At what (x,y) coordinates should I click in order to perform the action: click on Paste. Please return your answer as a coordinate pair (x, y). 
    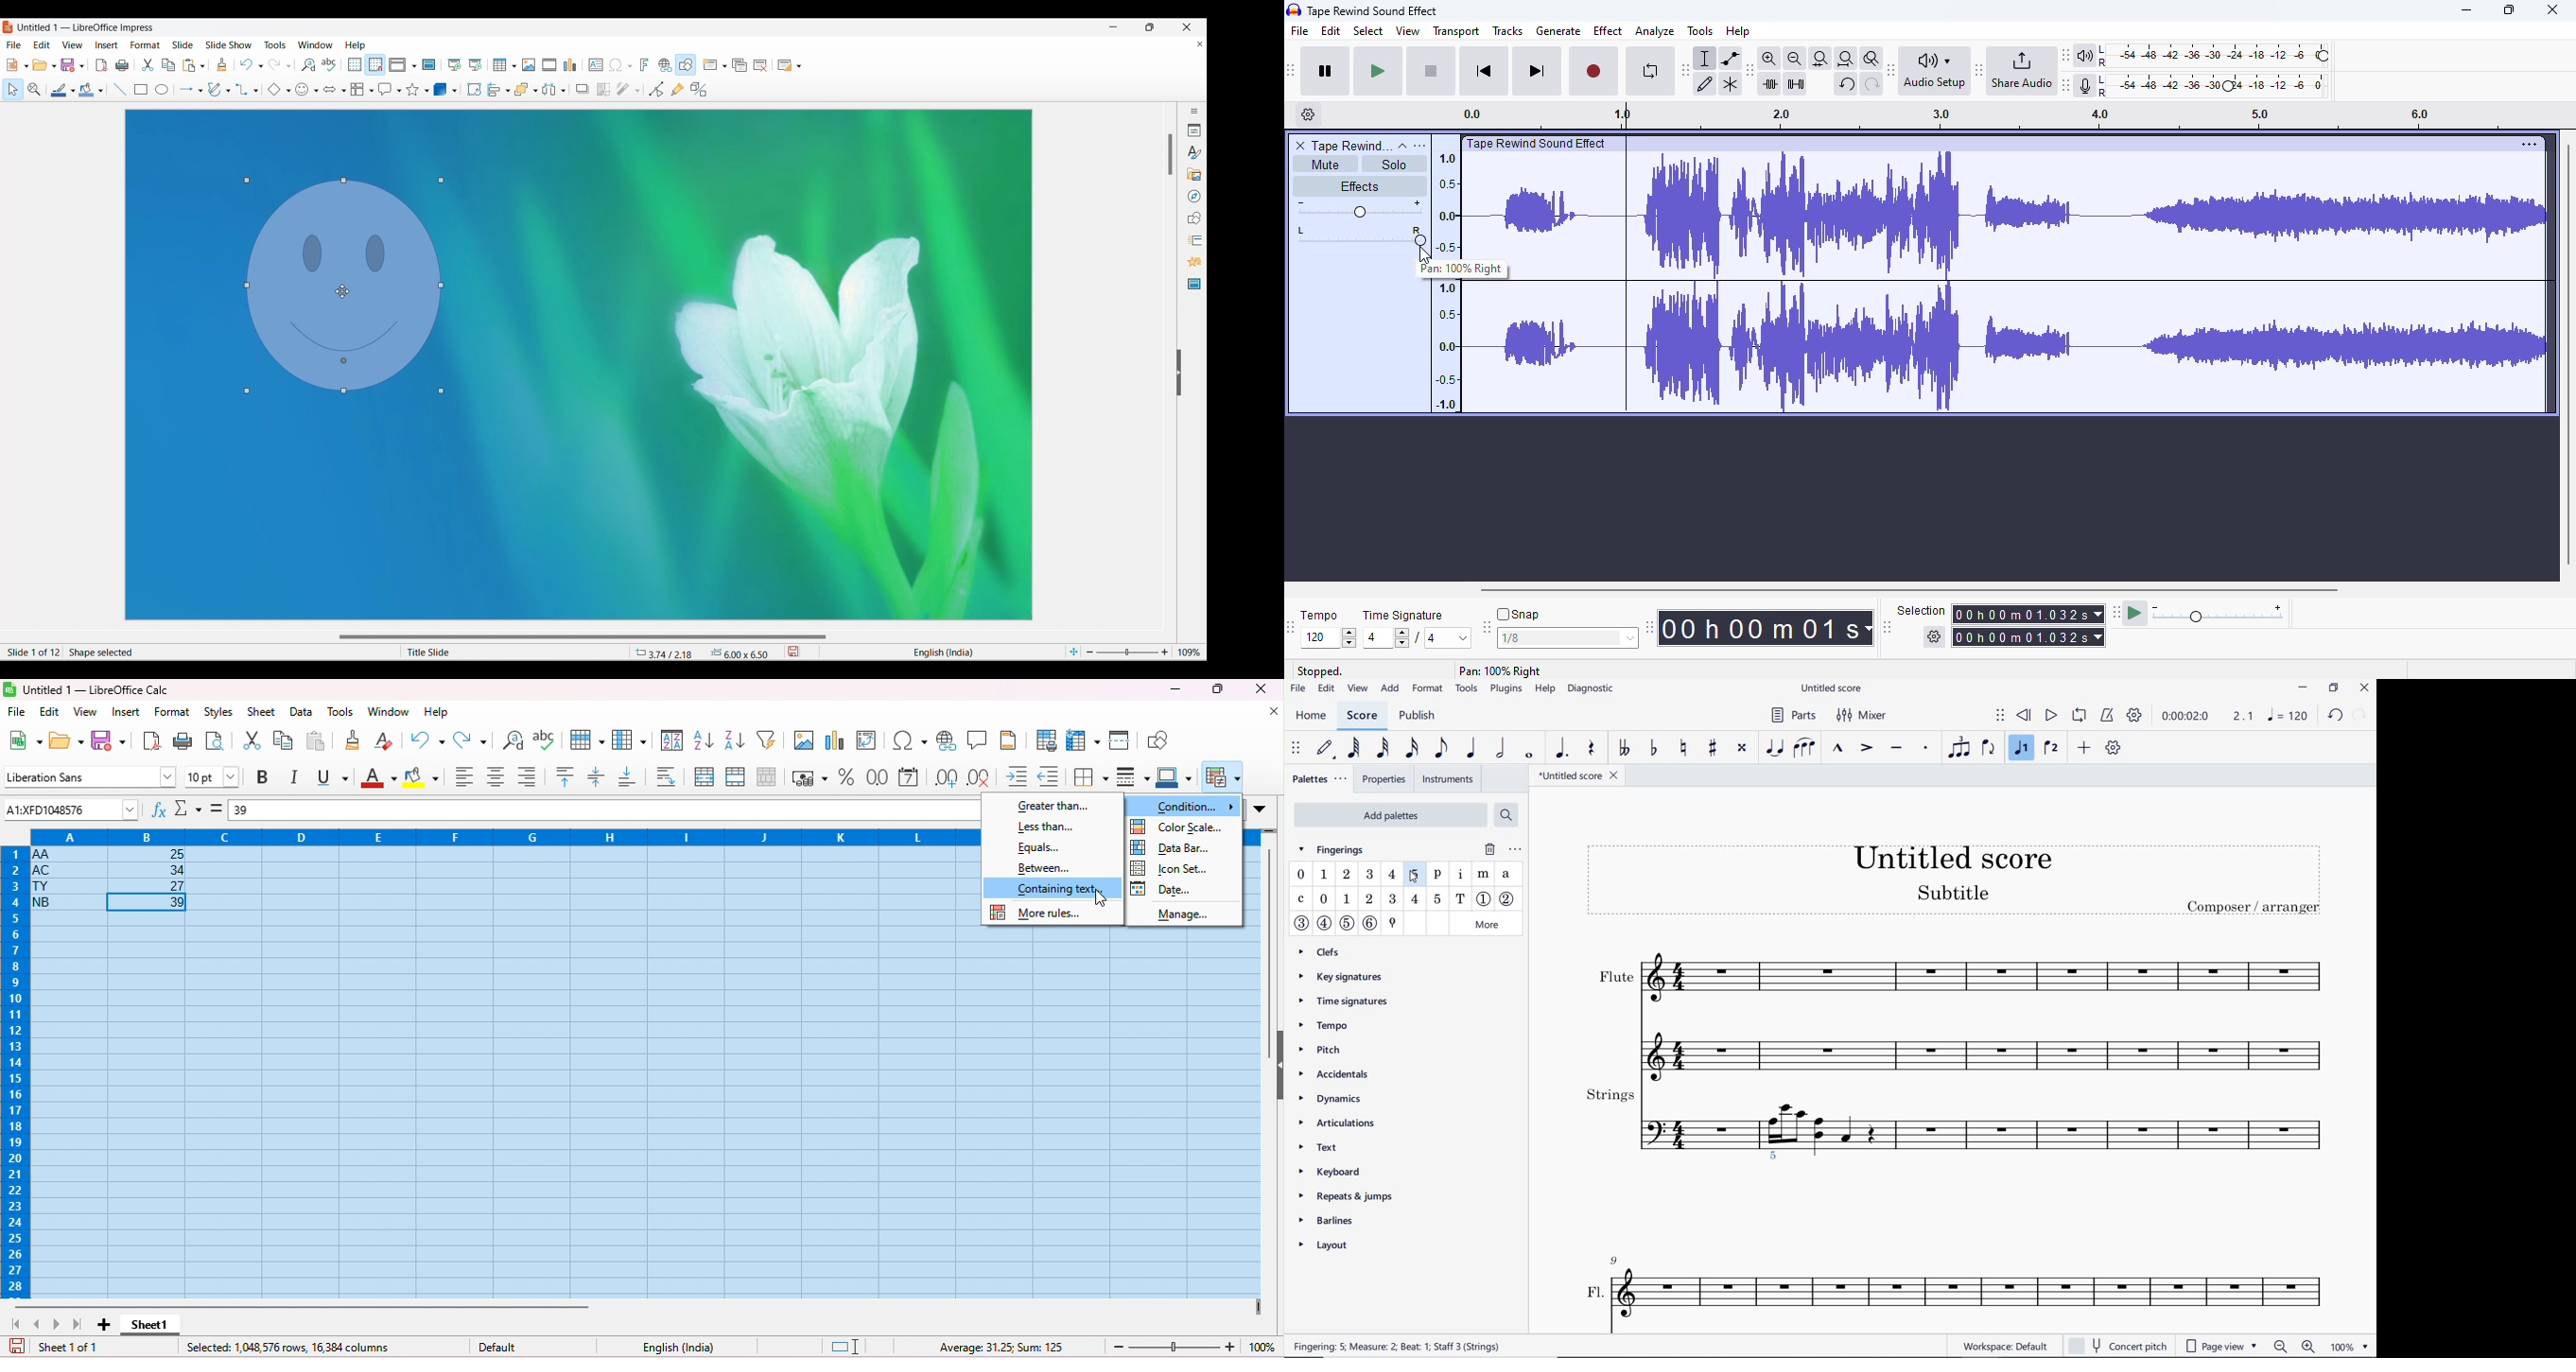
    Looking at the image, I should click on (189, 66).